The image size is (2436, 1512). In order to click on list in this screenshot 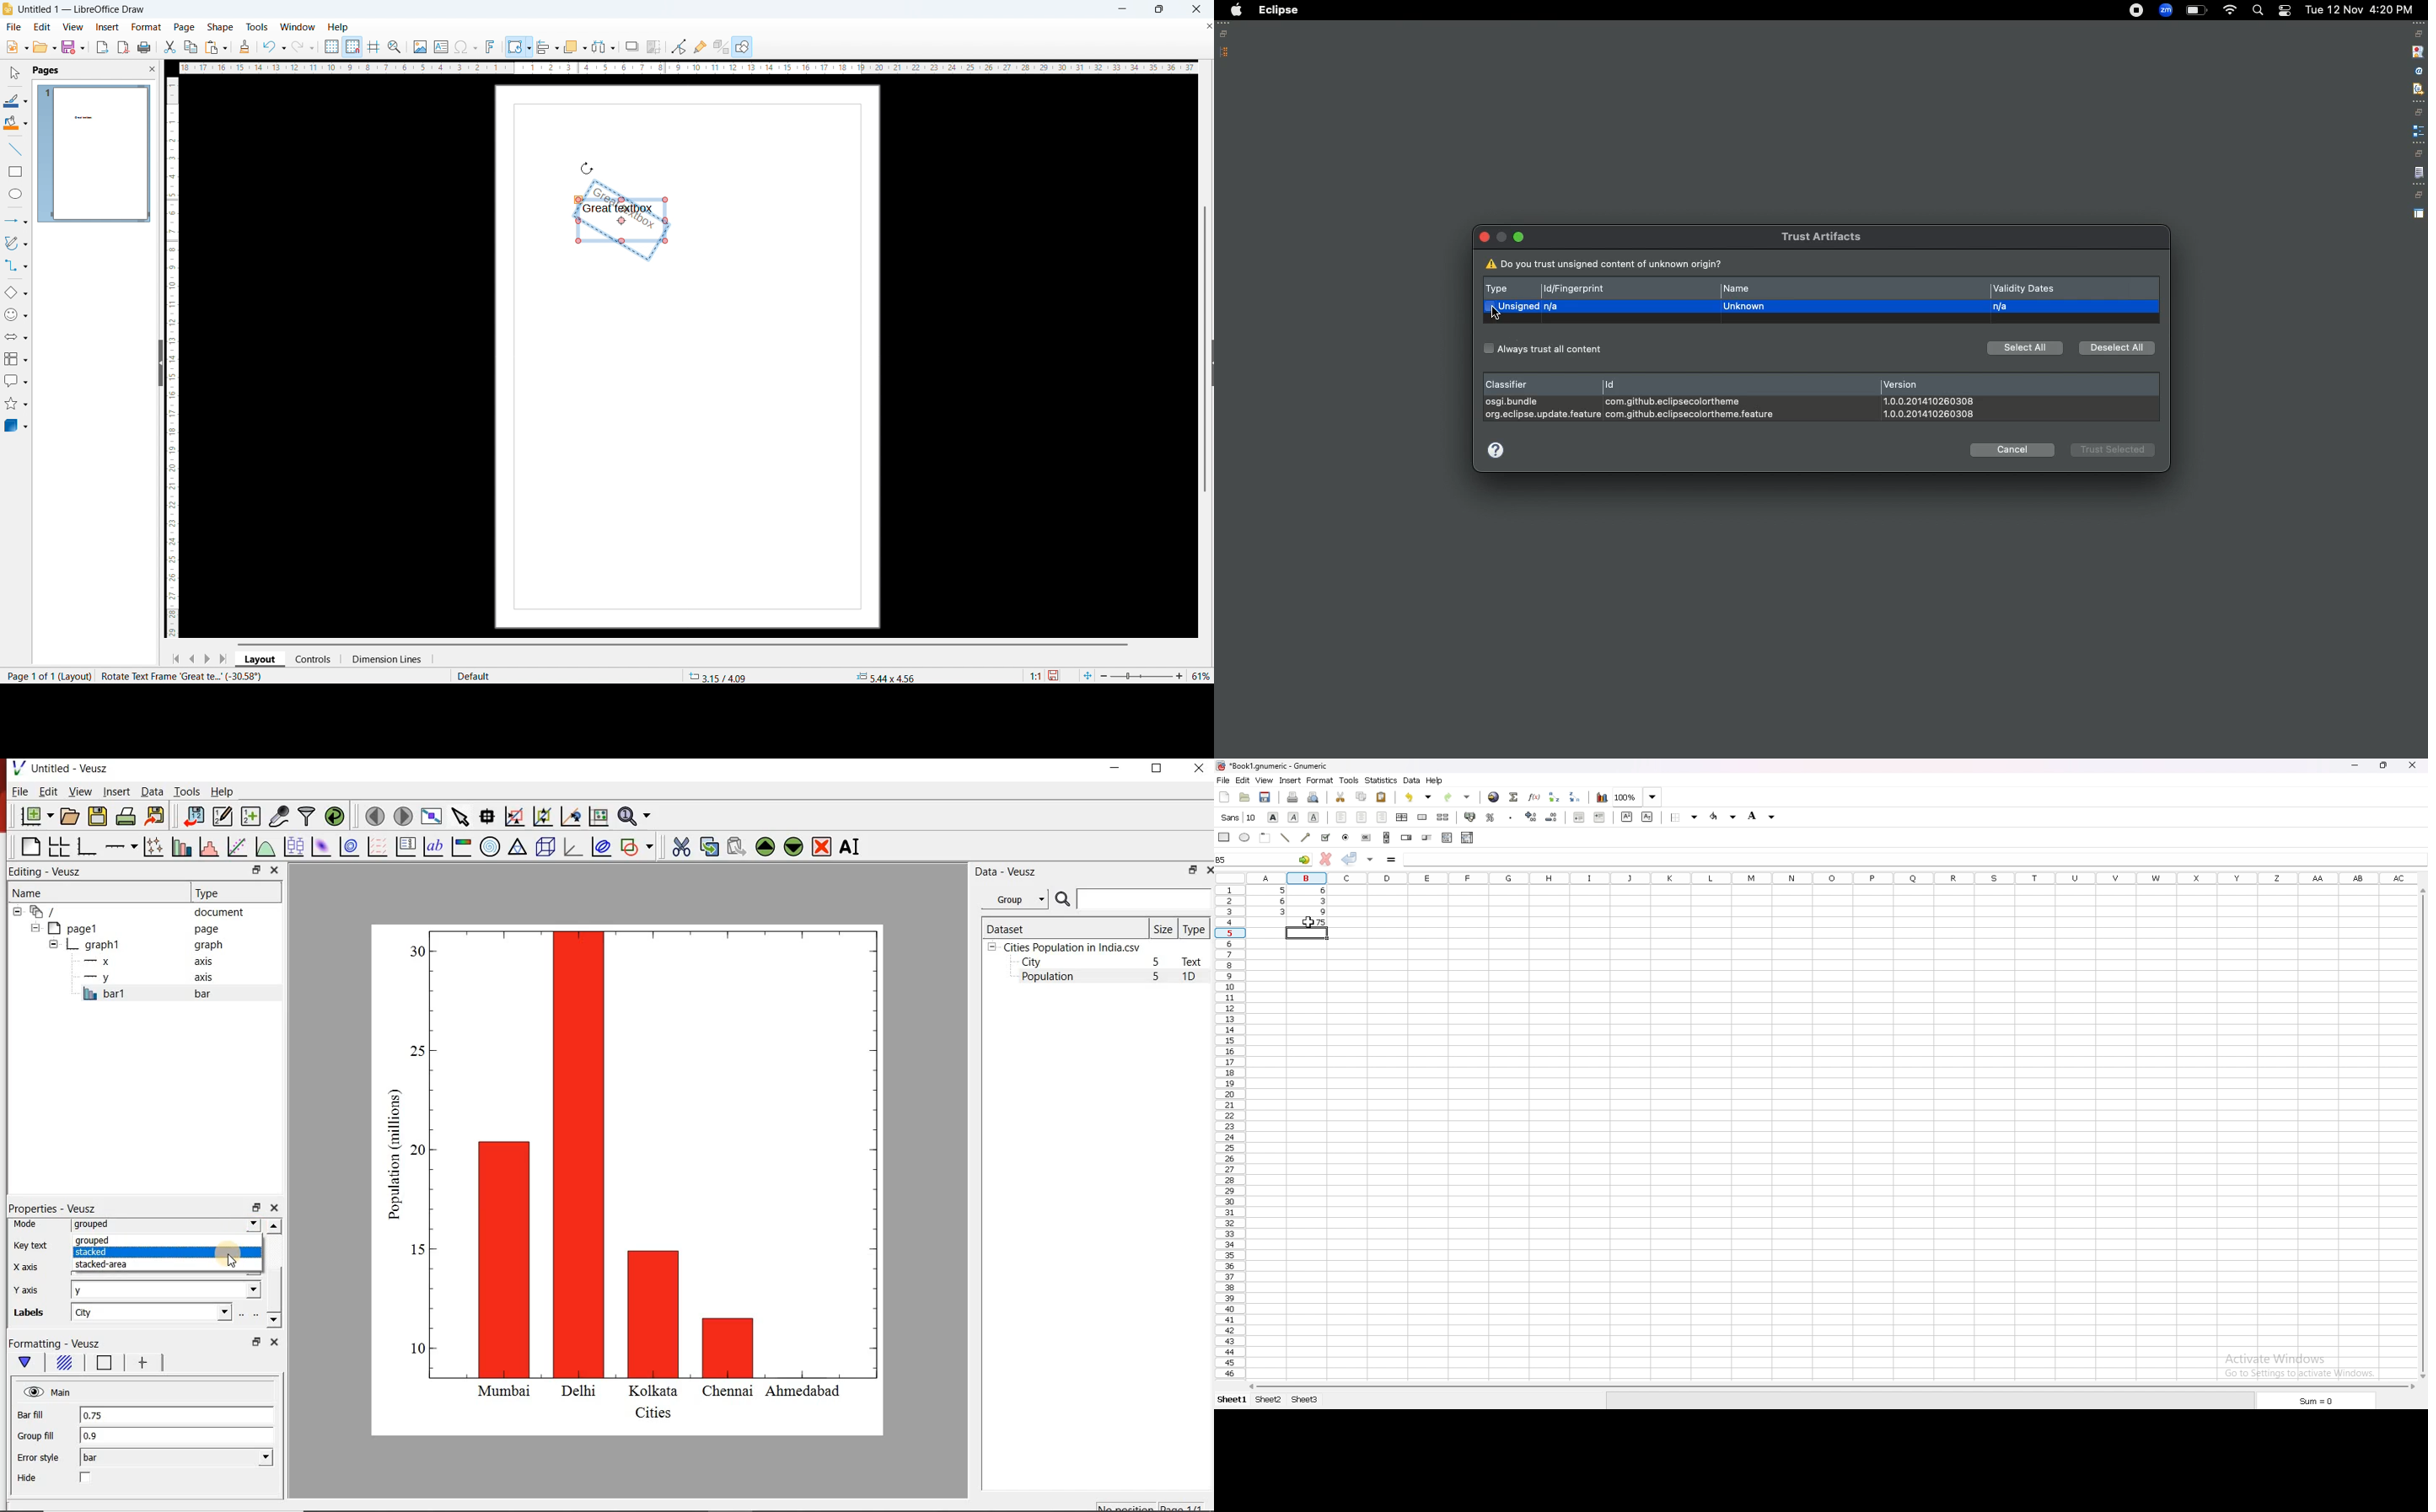, I will do `click(1447, 837)`.